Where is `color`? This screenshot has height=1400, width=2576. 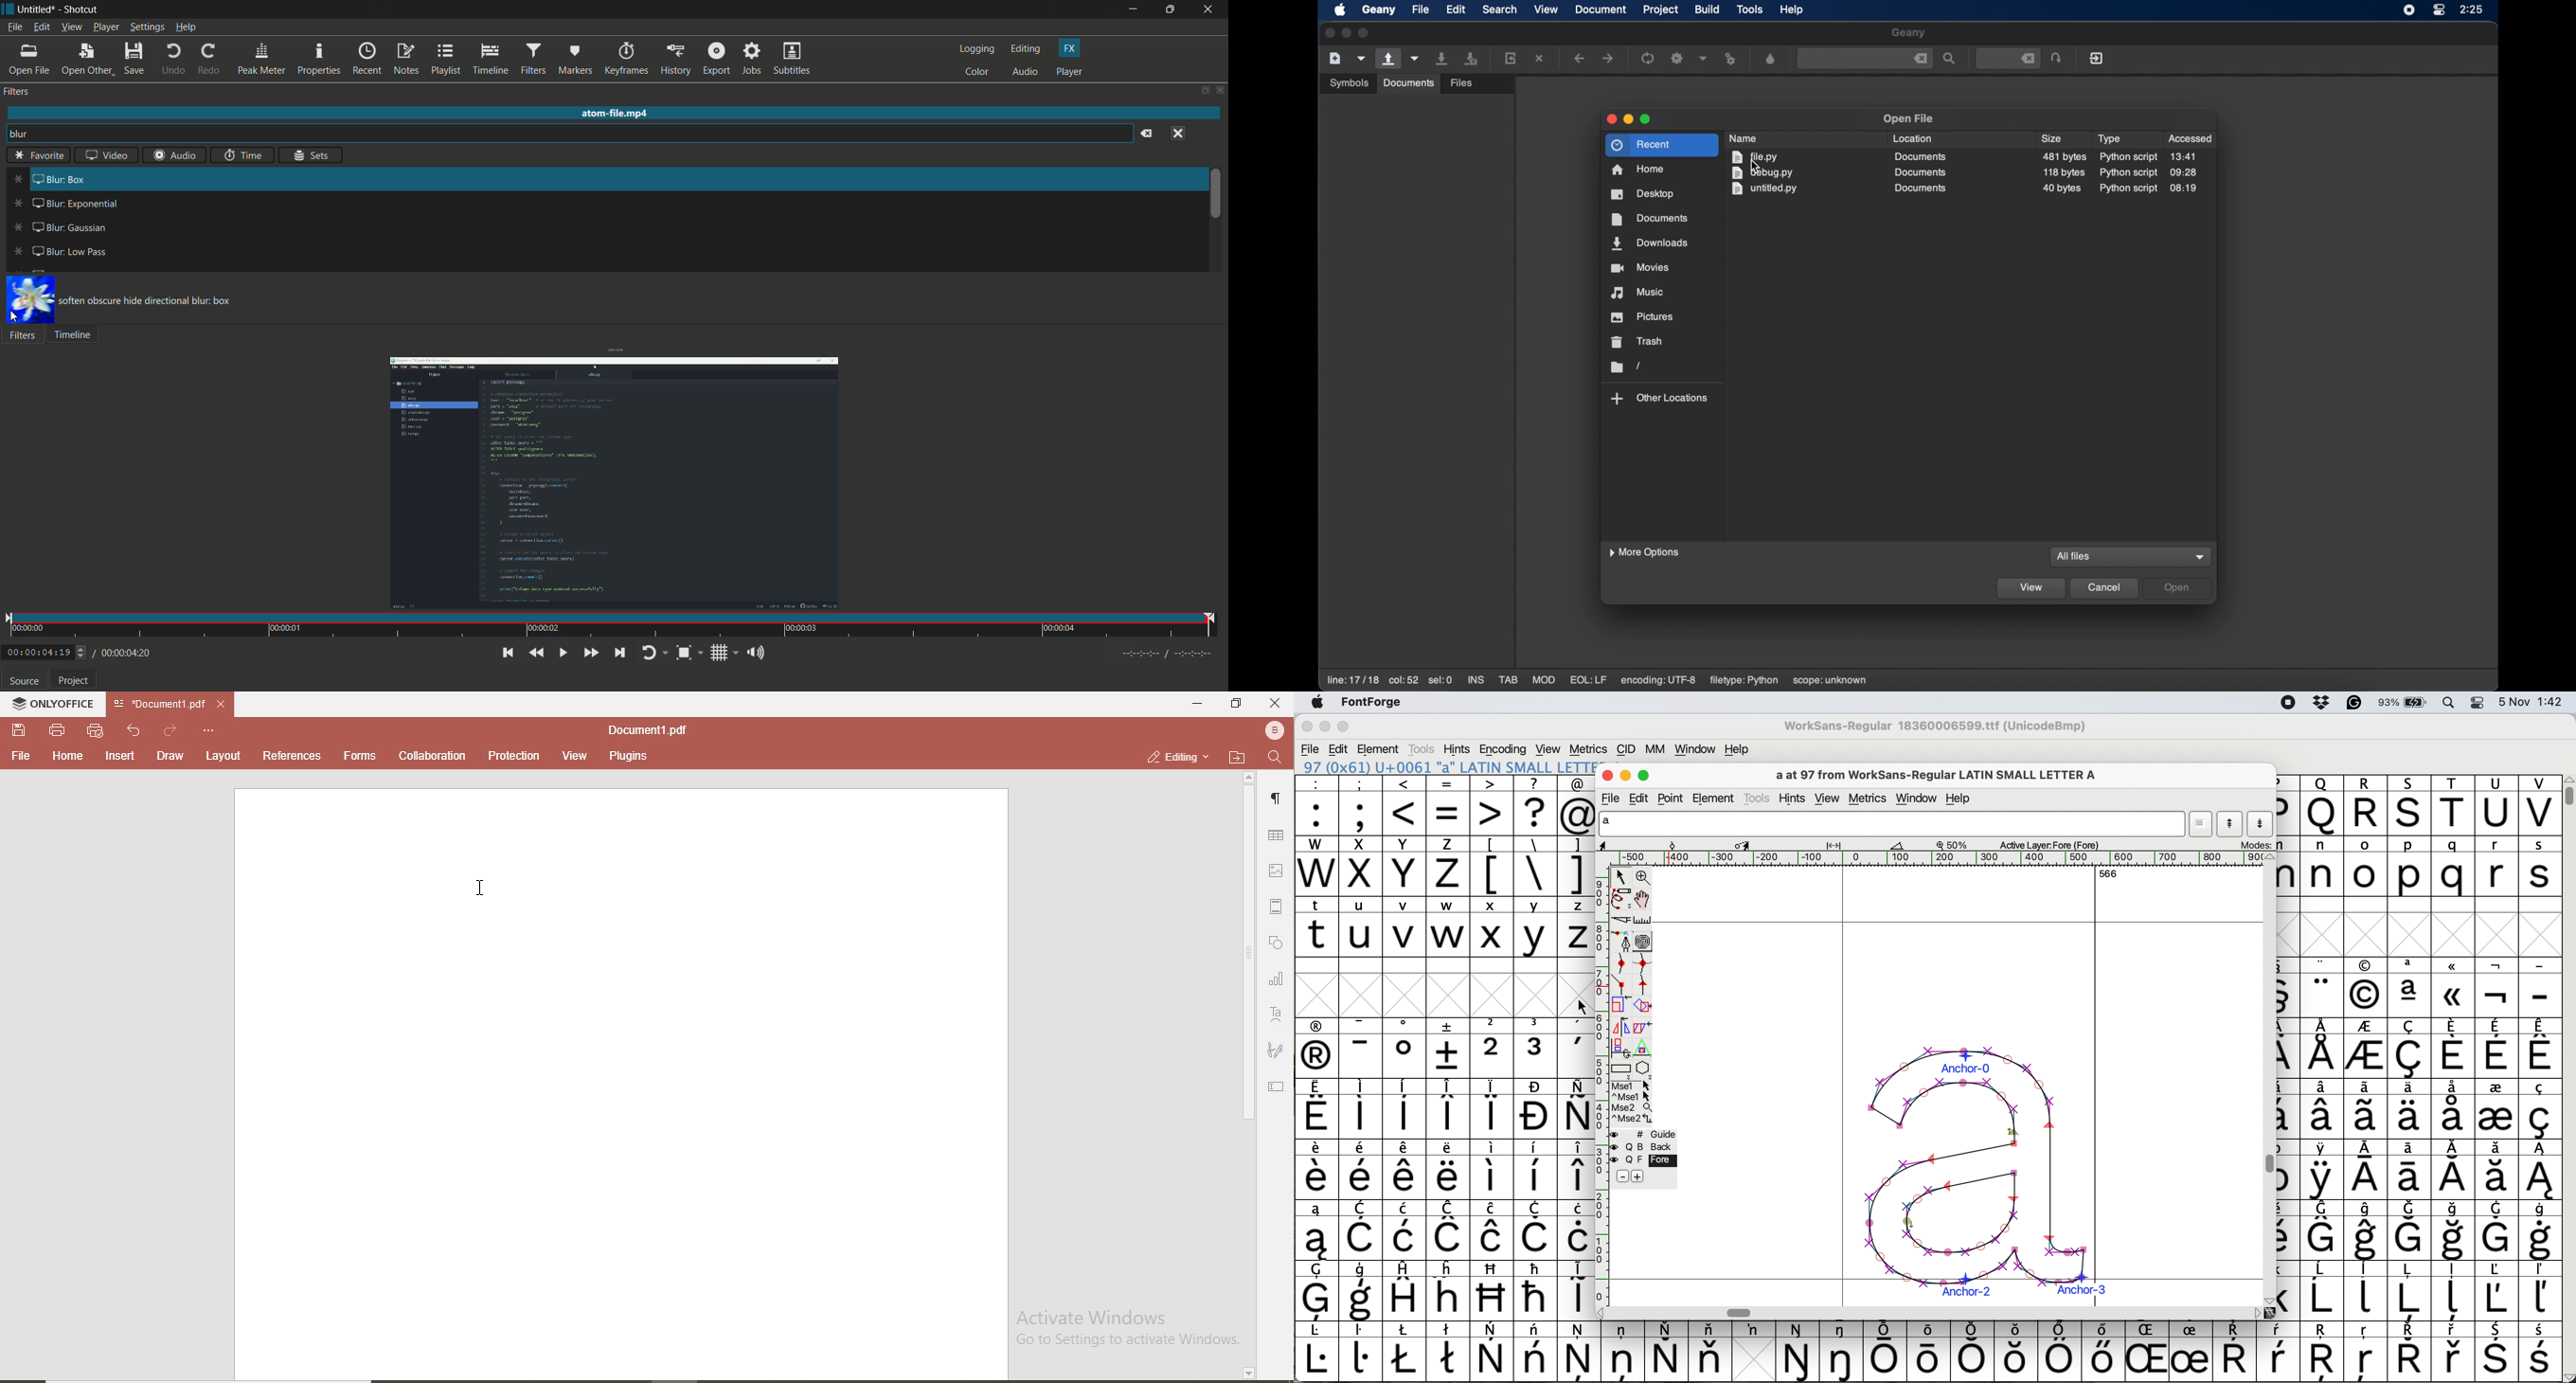
color is located at coordinates (978, 73).